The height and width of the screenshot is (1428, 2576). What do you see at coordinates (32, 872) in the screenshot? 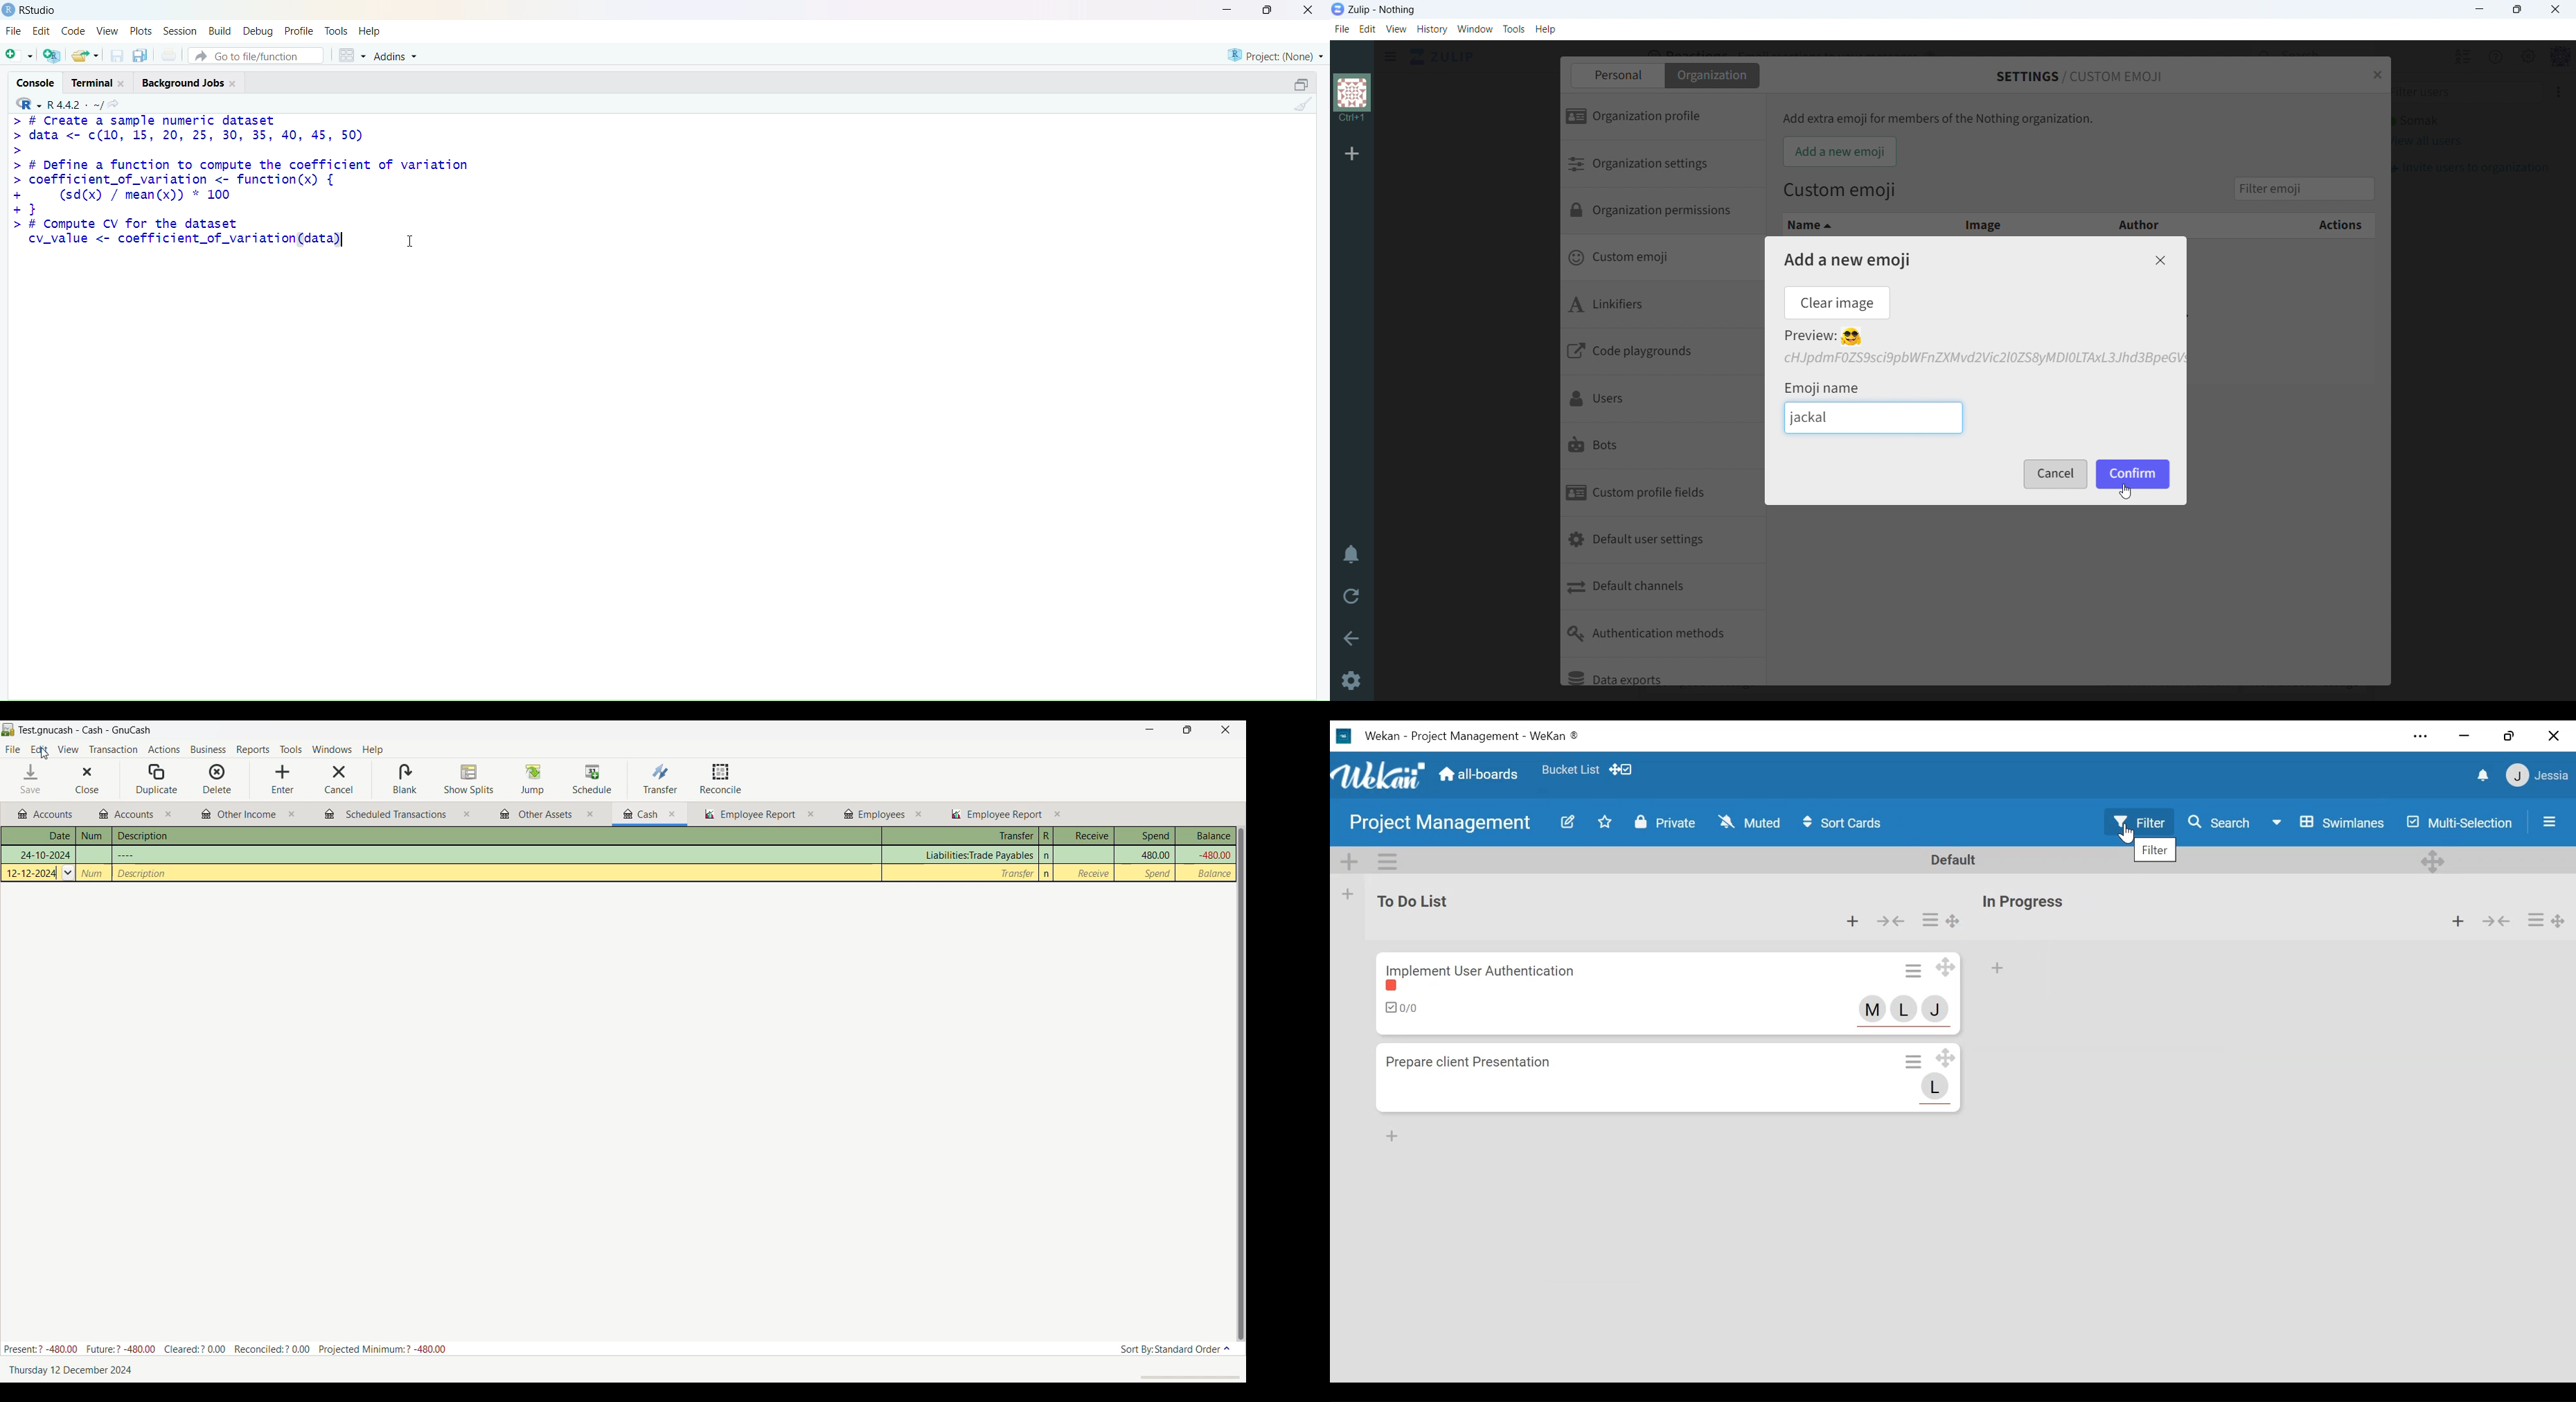
I see `` at bounding box center [32, 872].